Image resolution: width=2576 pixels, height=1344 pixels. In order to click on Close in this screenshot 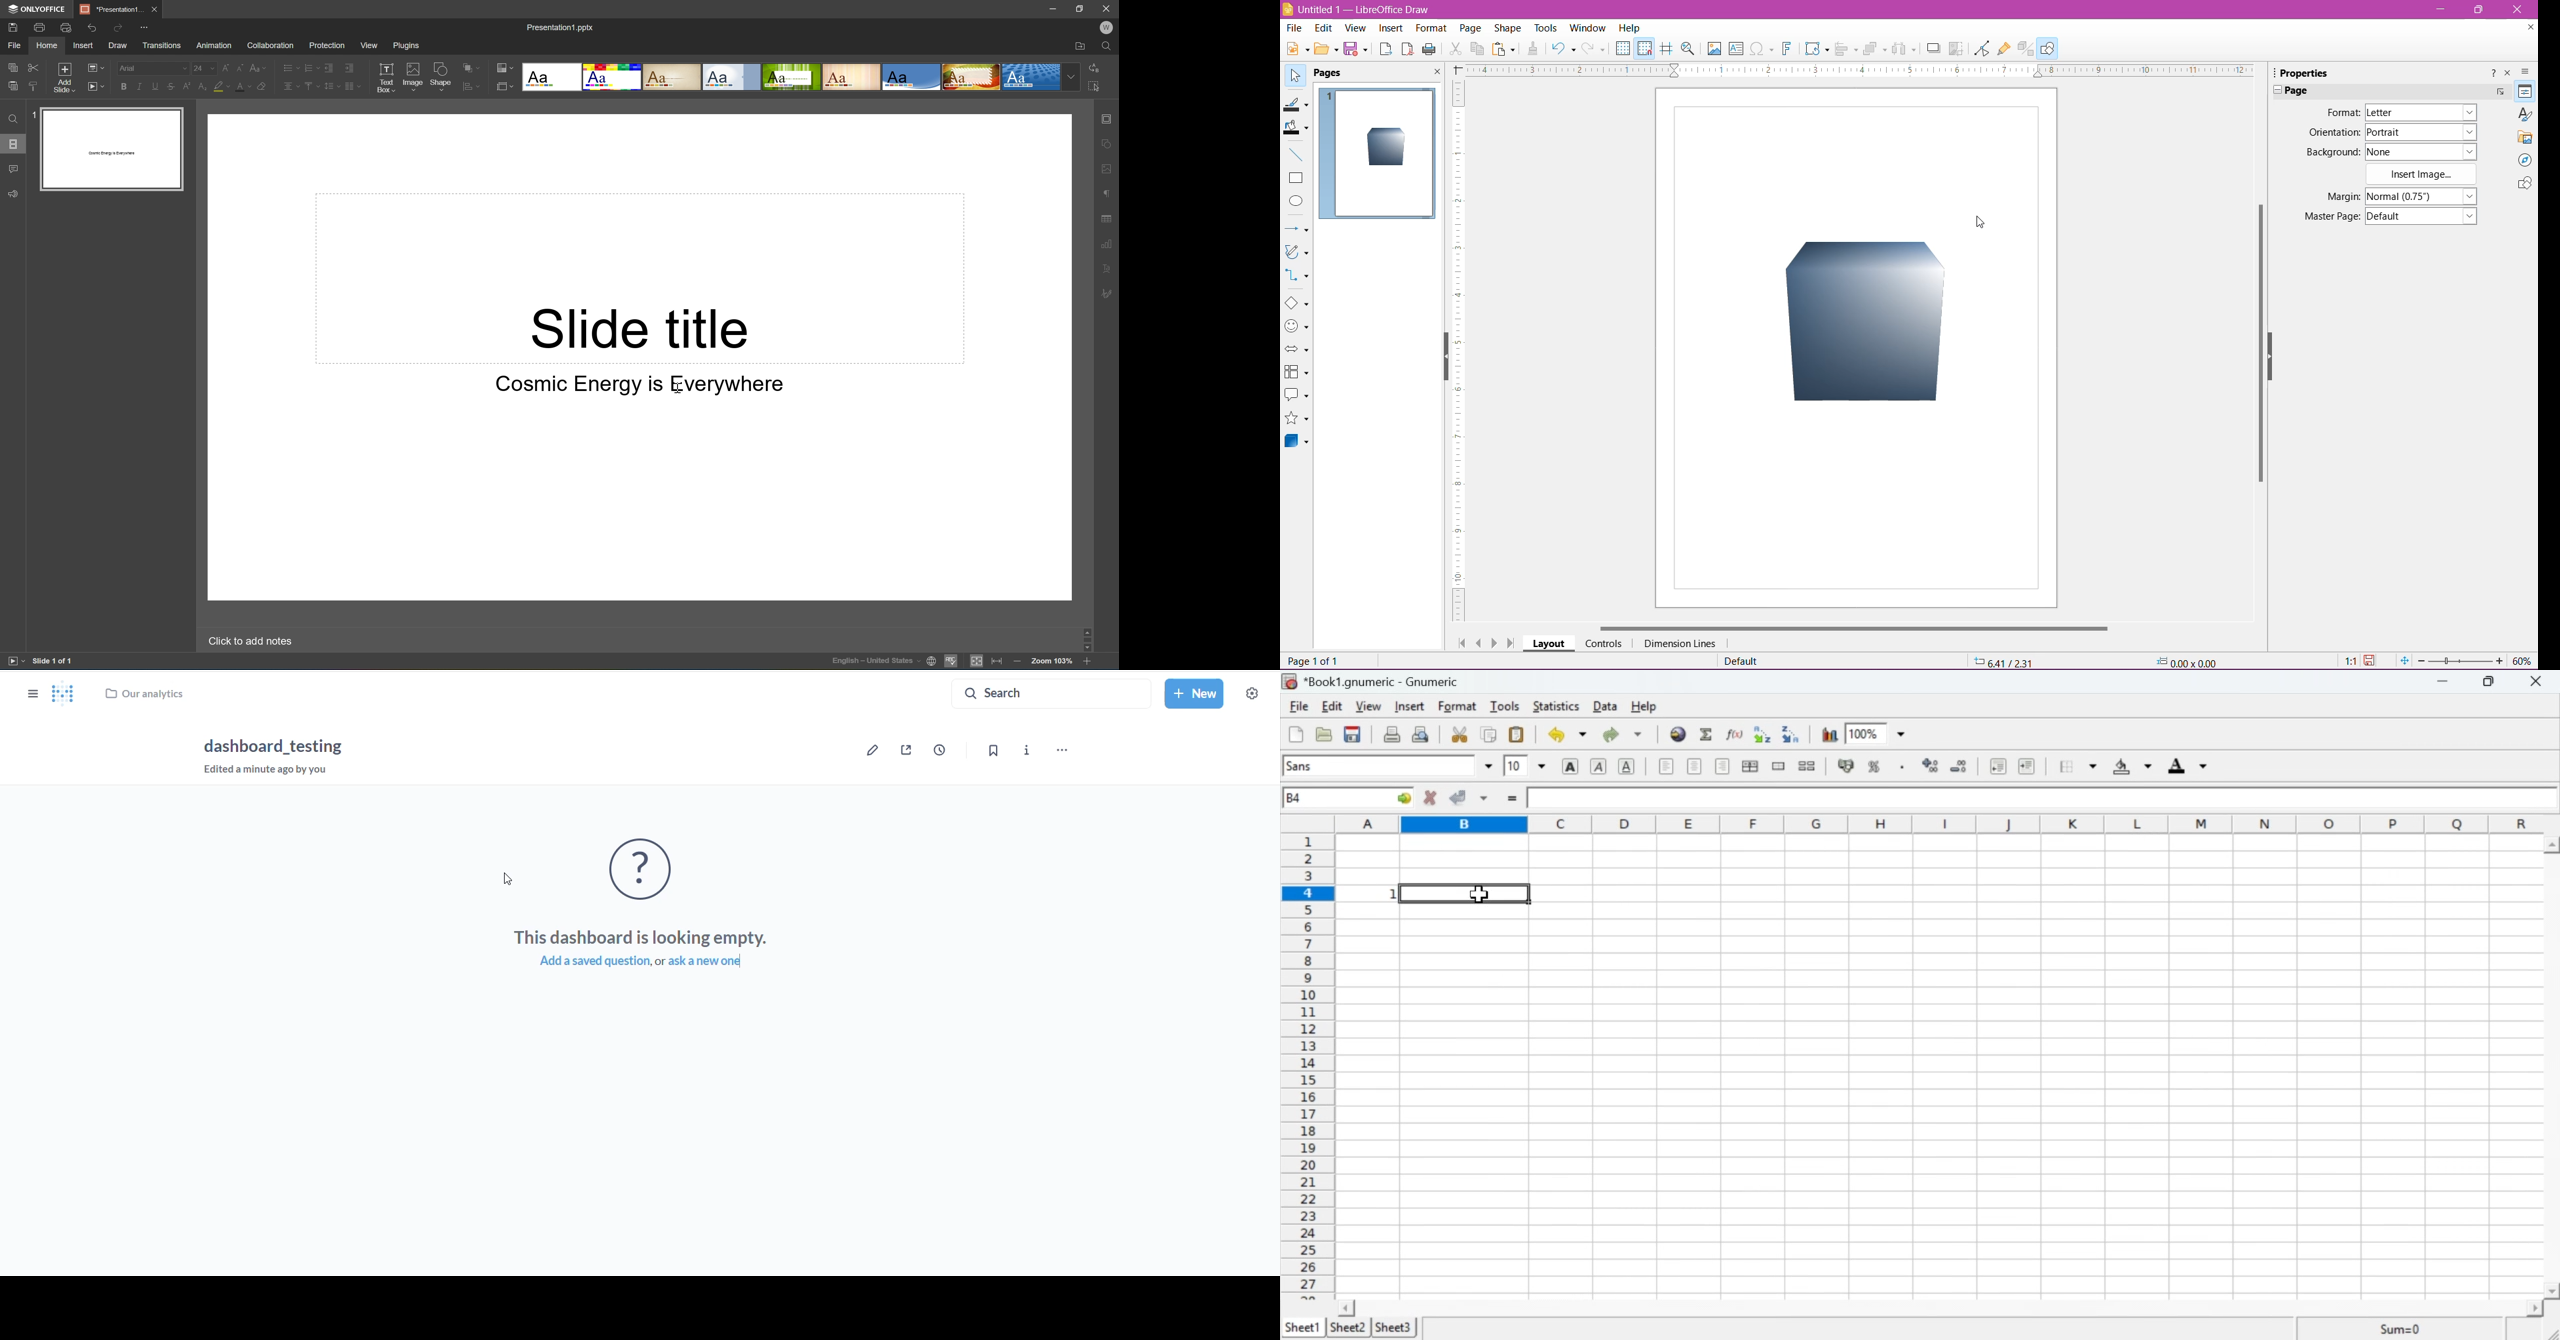, I will do `click(1108, 9)`.